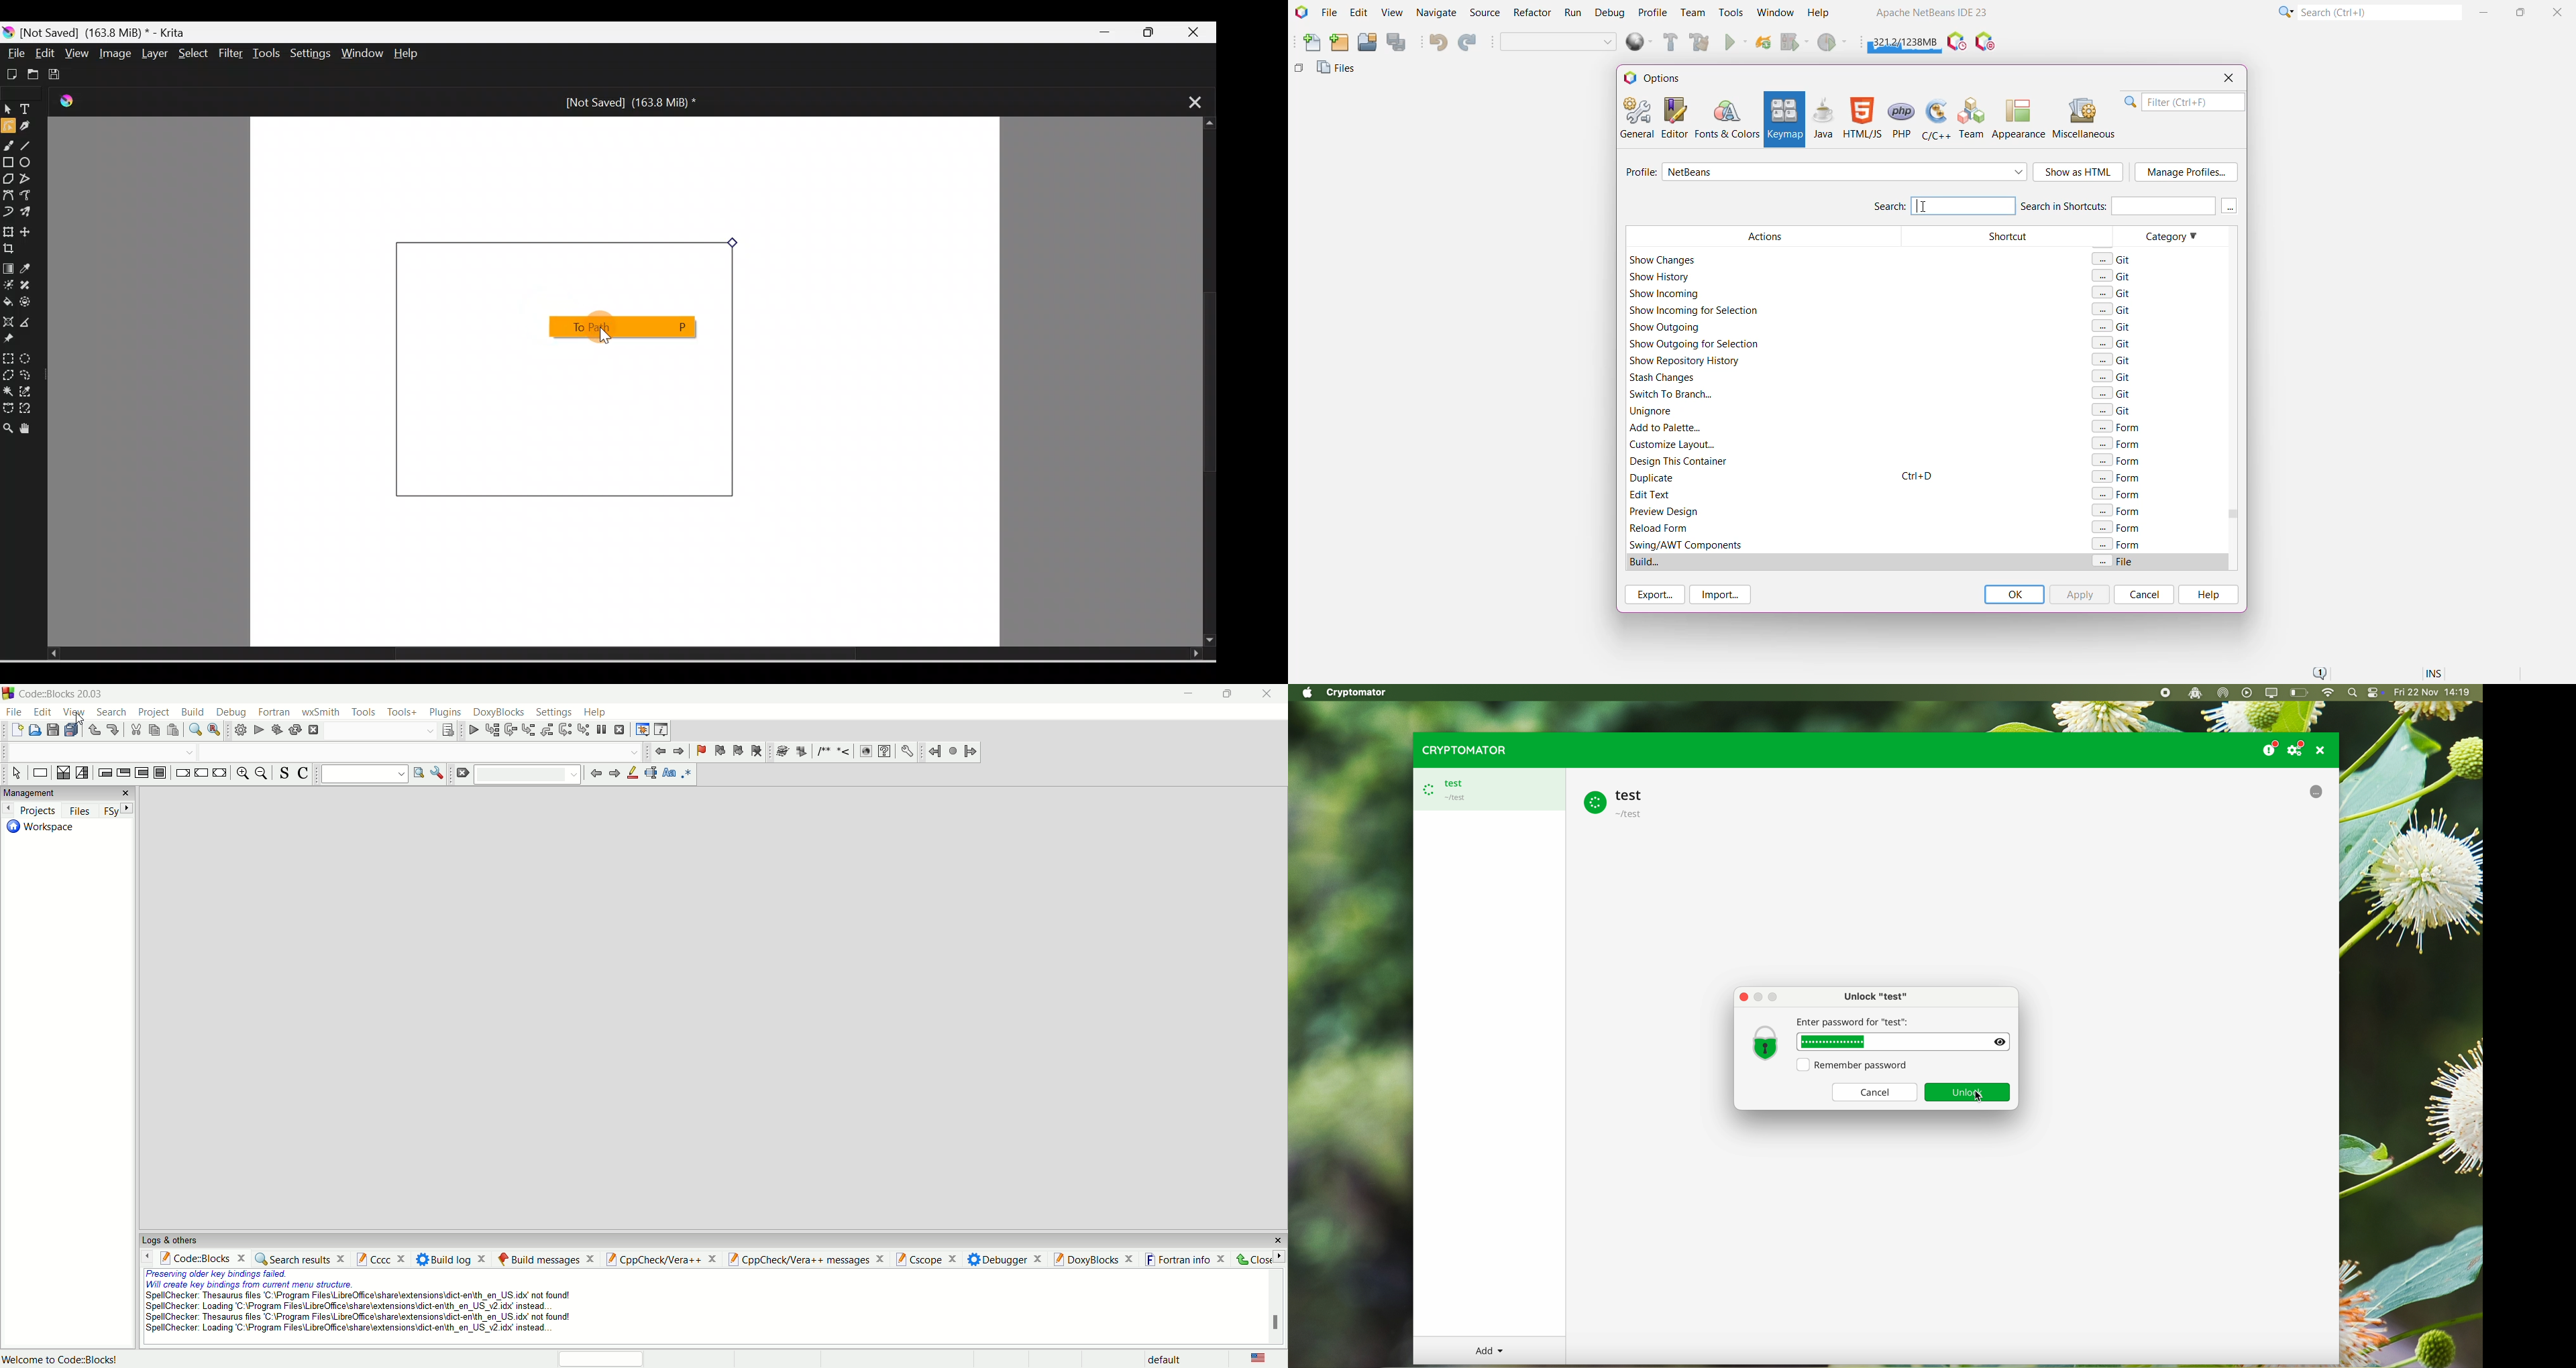  I want to click on minimize, so click(1185, 696).